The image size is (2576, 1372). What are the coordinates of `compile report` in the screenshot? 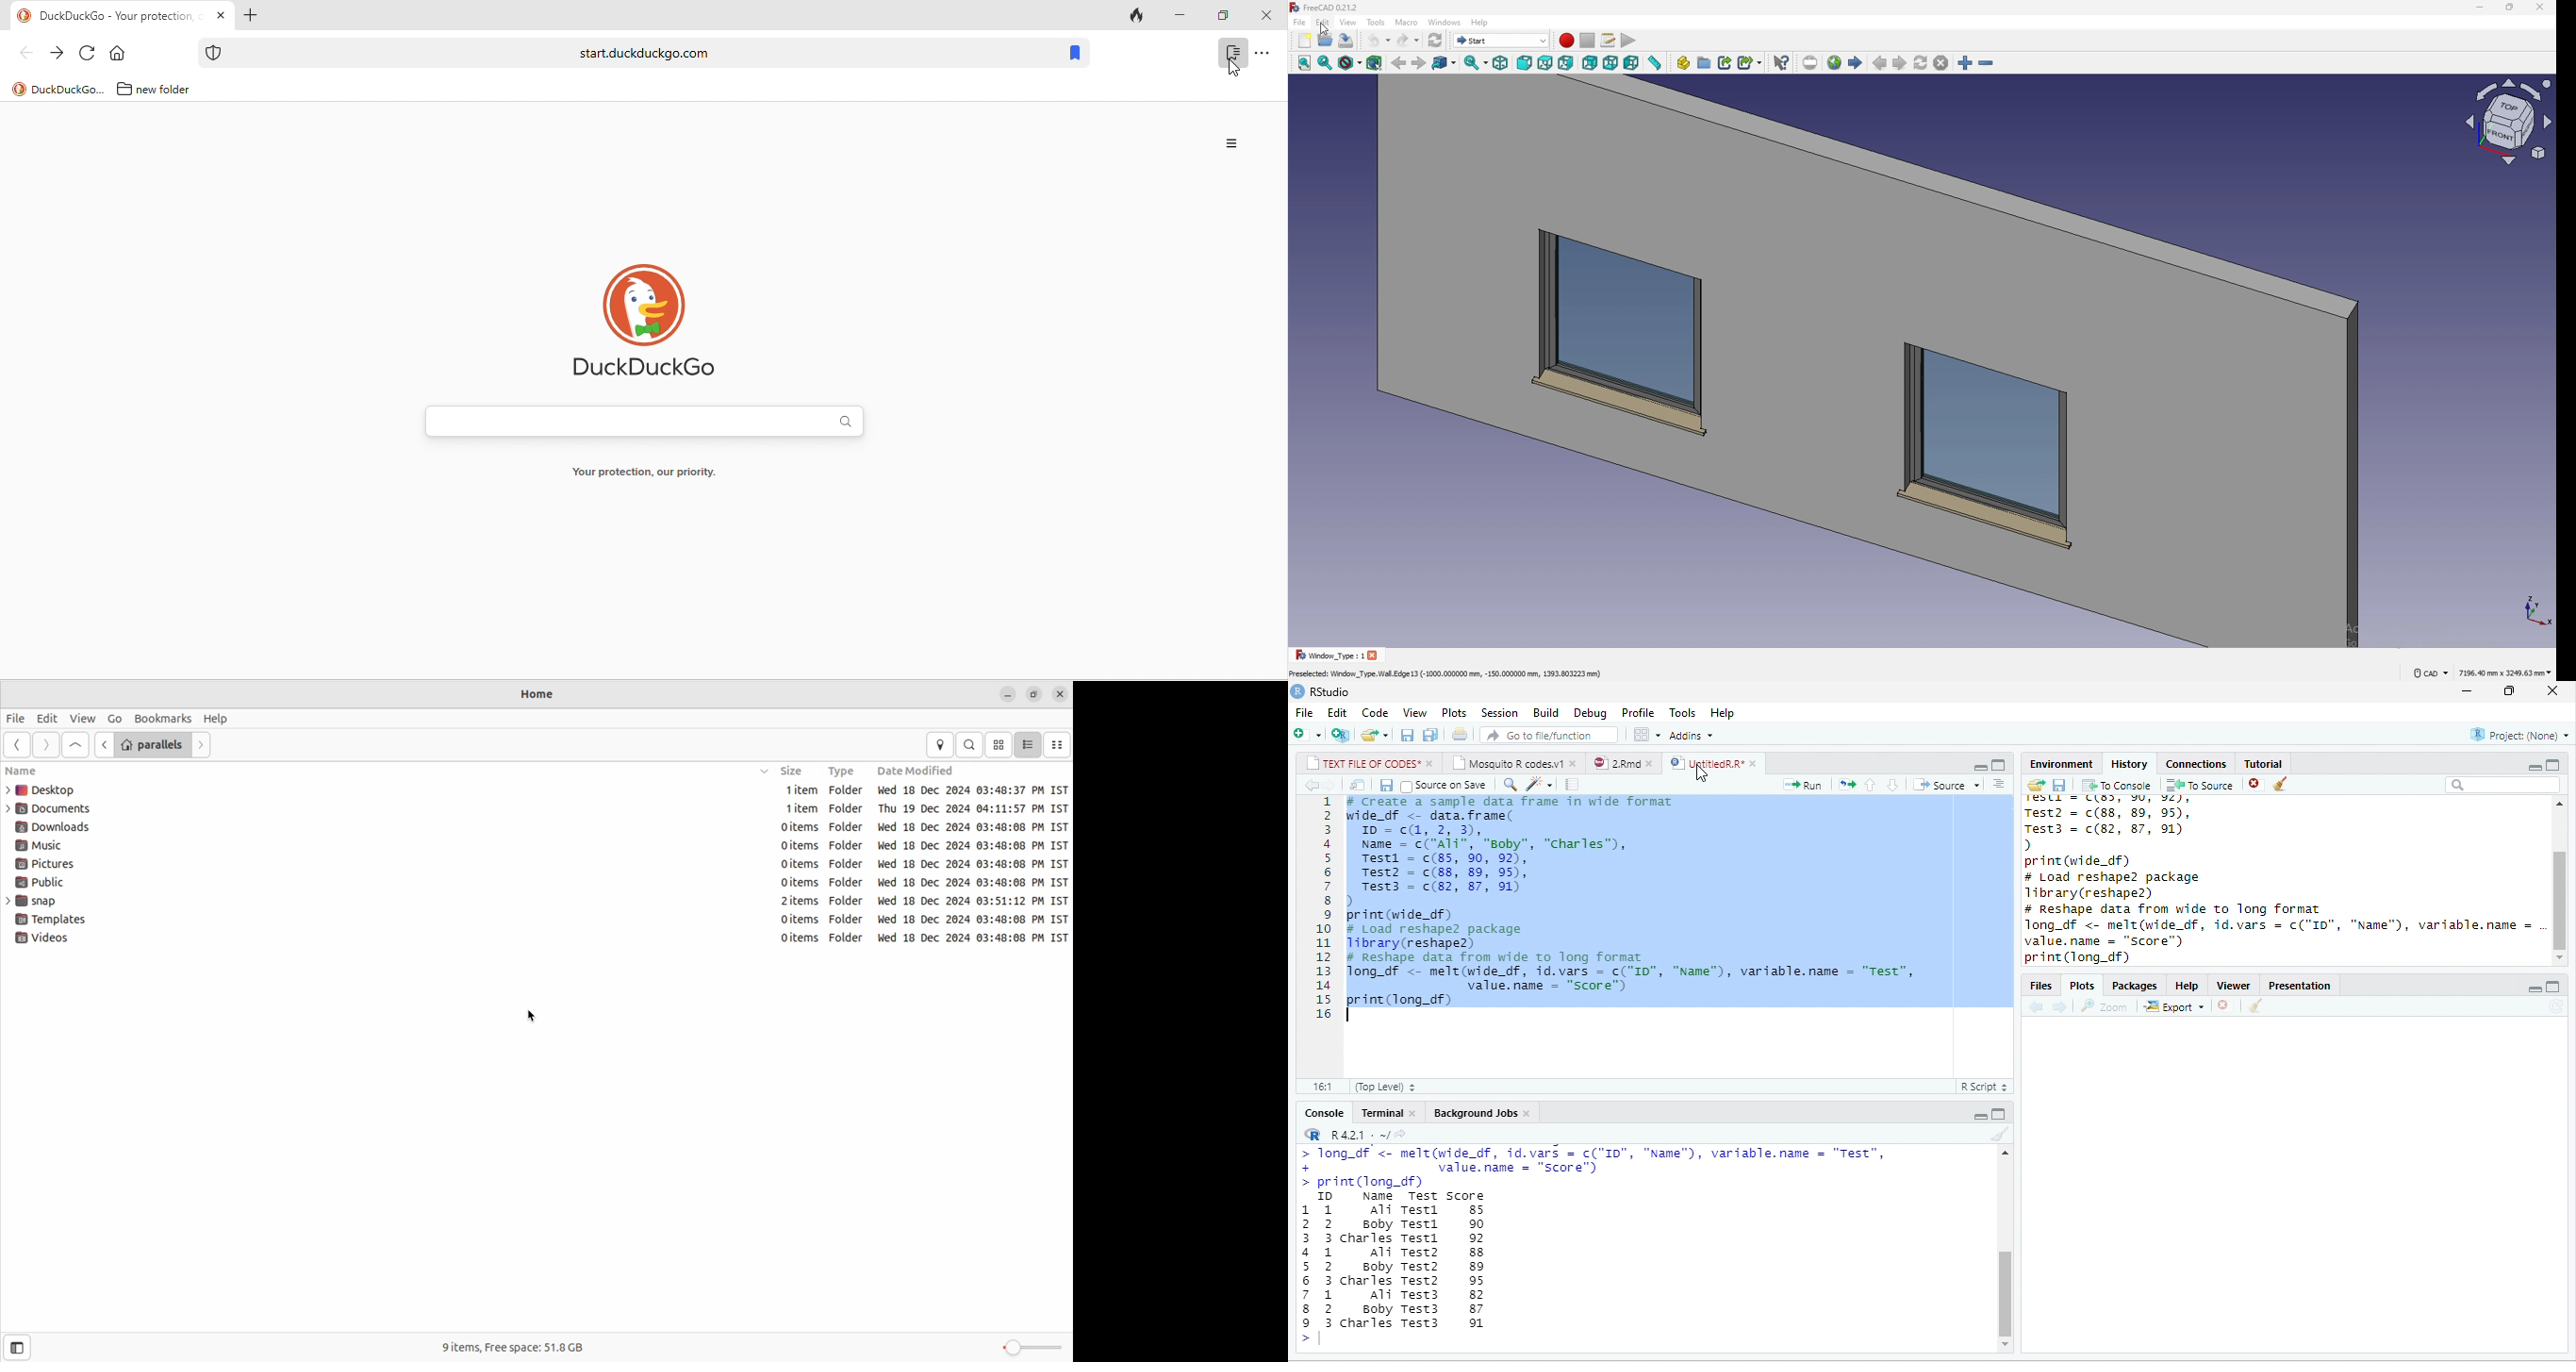 It's located at (1572, 784).